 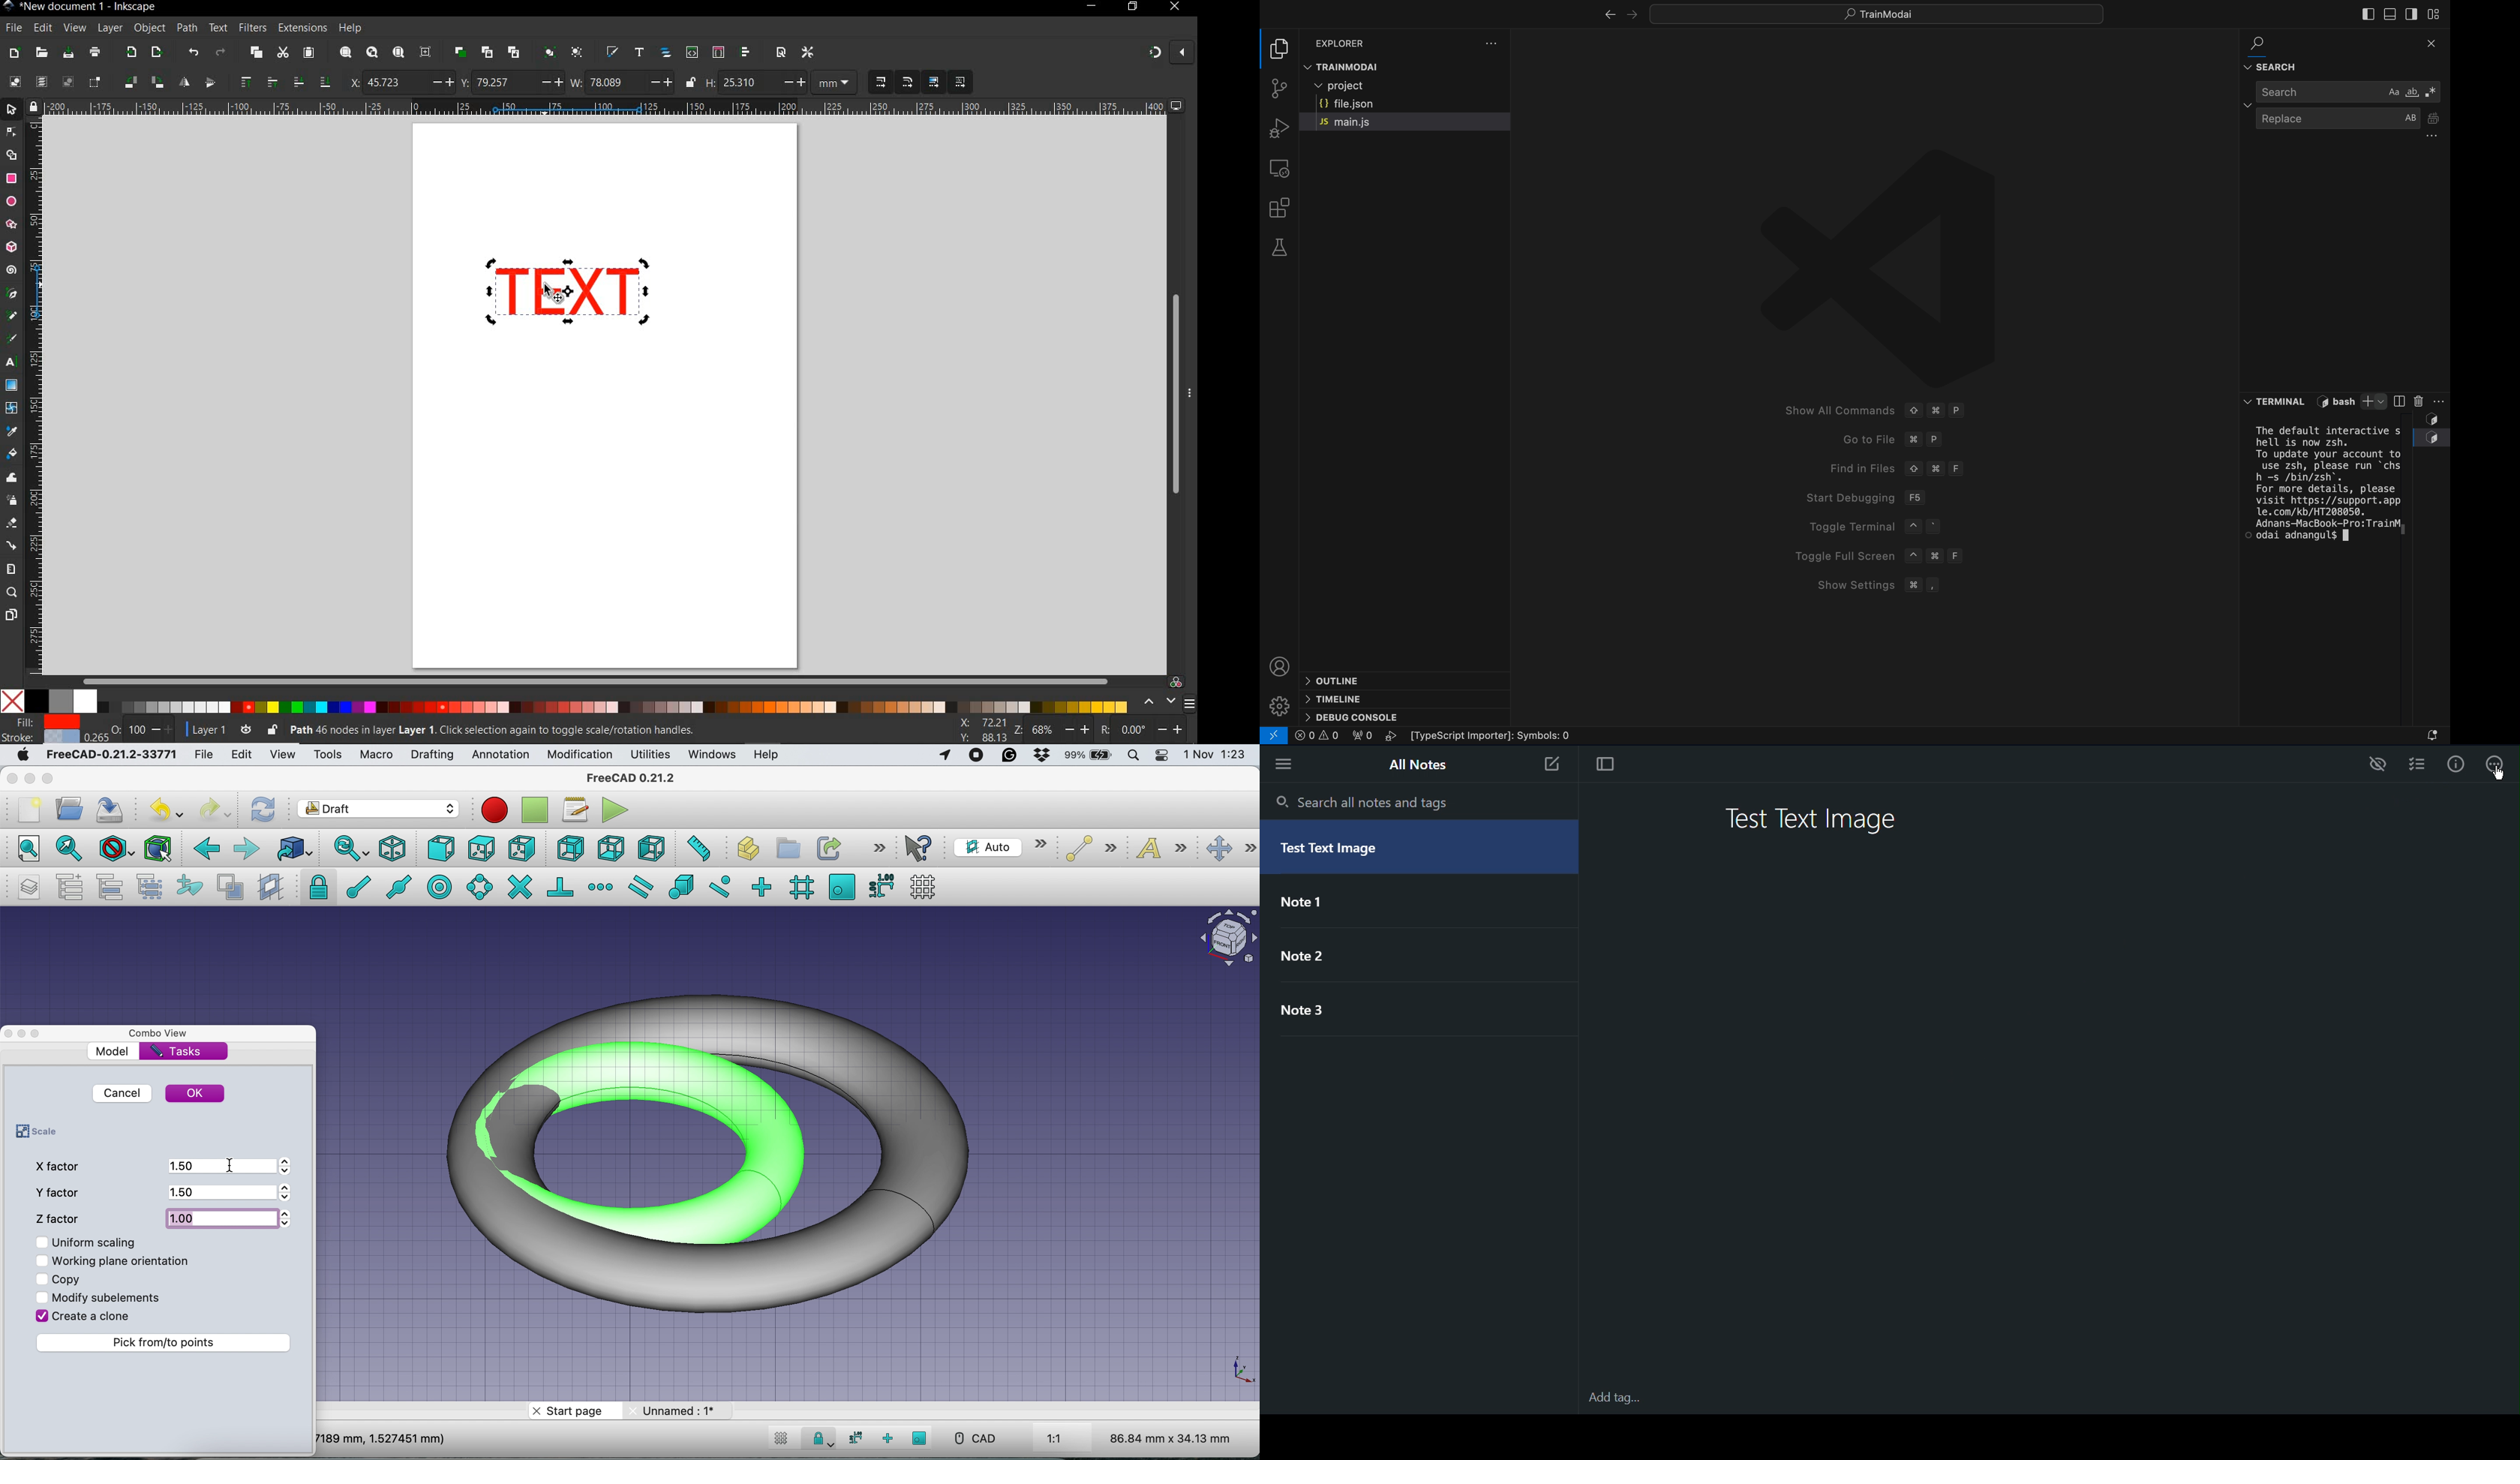 I want to click on Logo, so click(x=1881, y=263).